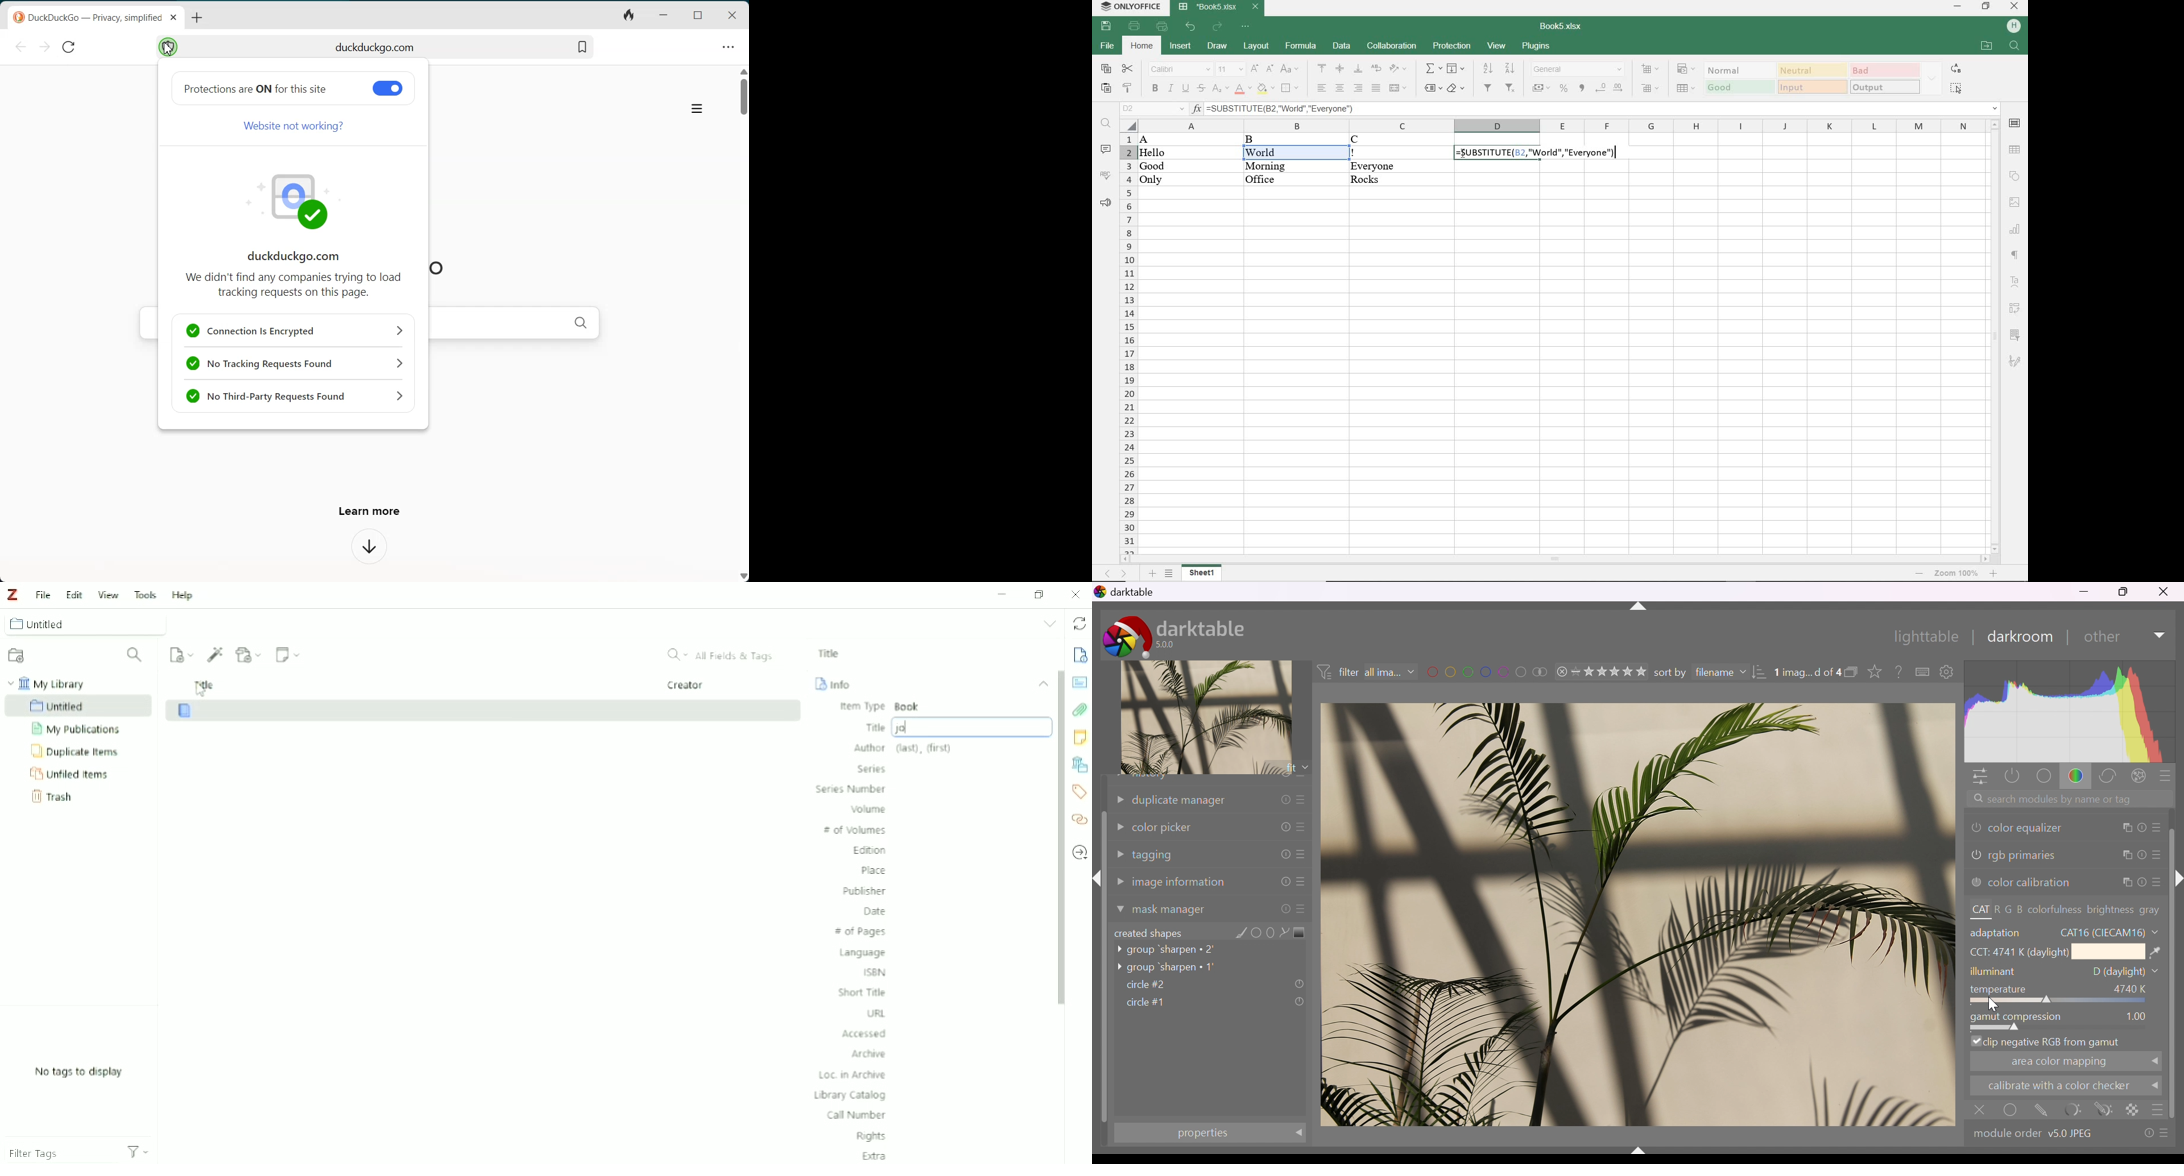  What do you see at coordinates (1488, 89) in the screenshot?
I see `filter` at bounding box center [1488, 89].